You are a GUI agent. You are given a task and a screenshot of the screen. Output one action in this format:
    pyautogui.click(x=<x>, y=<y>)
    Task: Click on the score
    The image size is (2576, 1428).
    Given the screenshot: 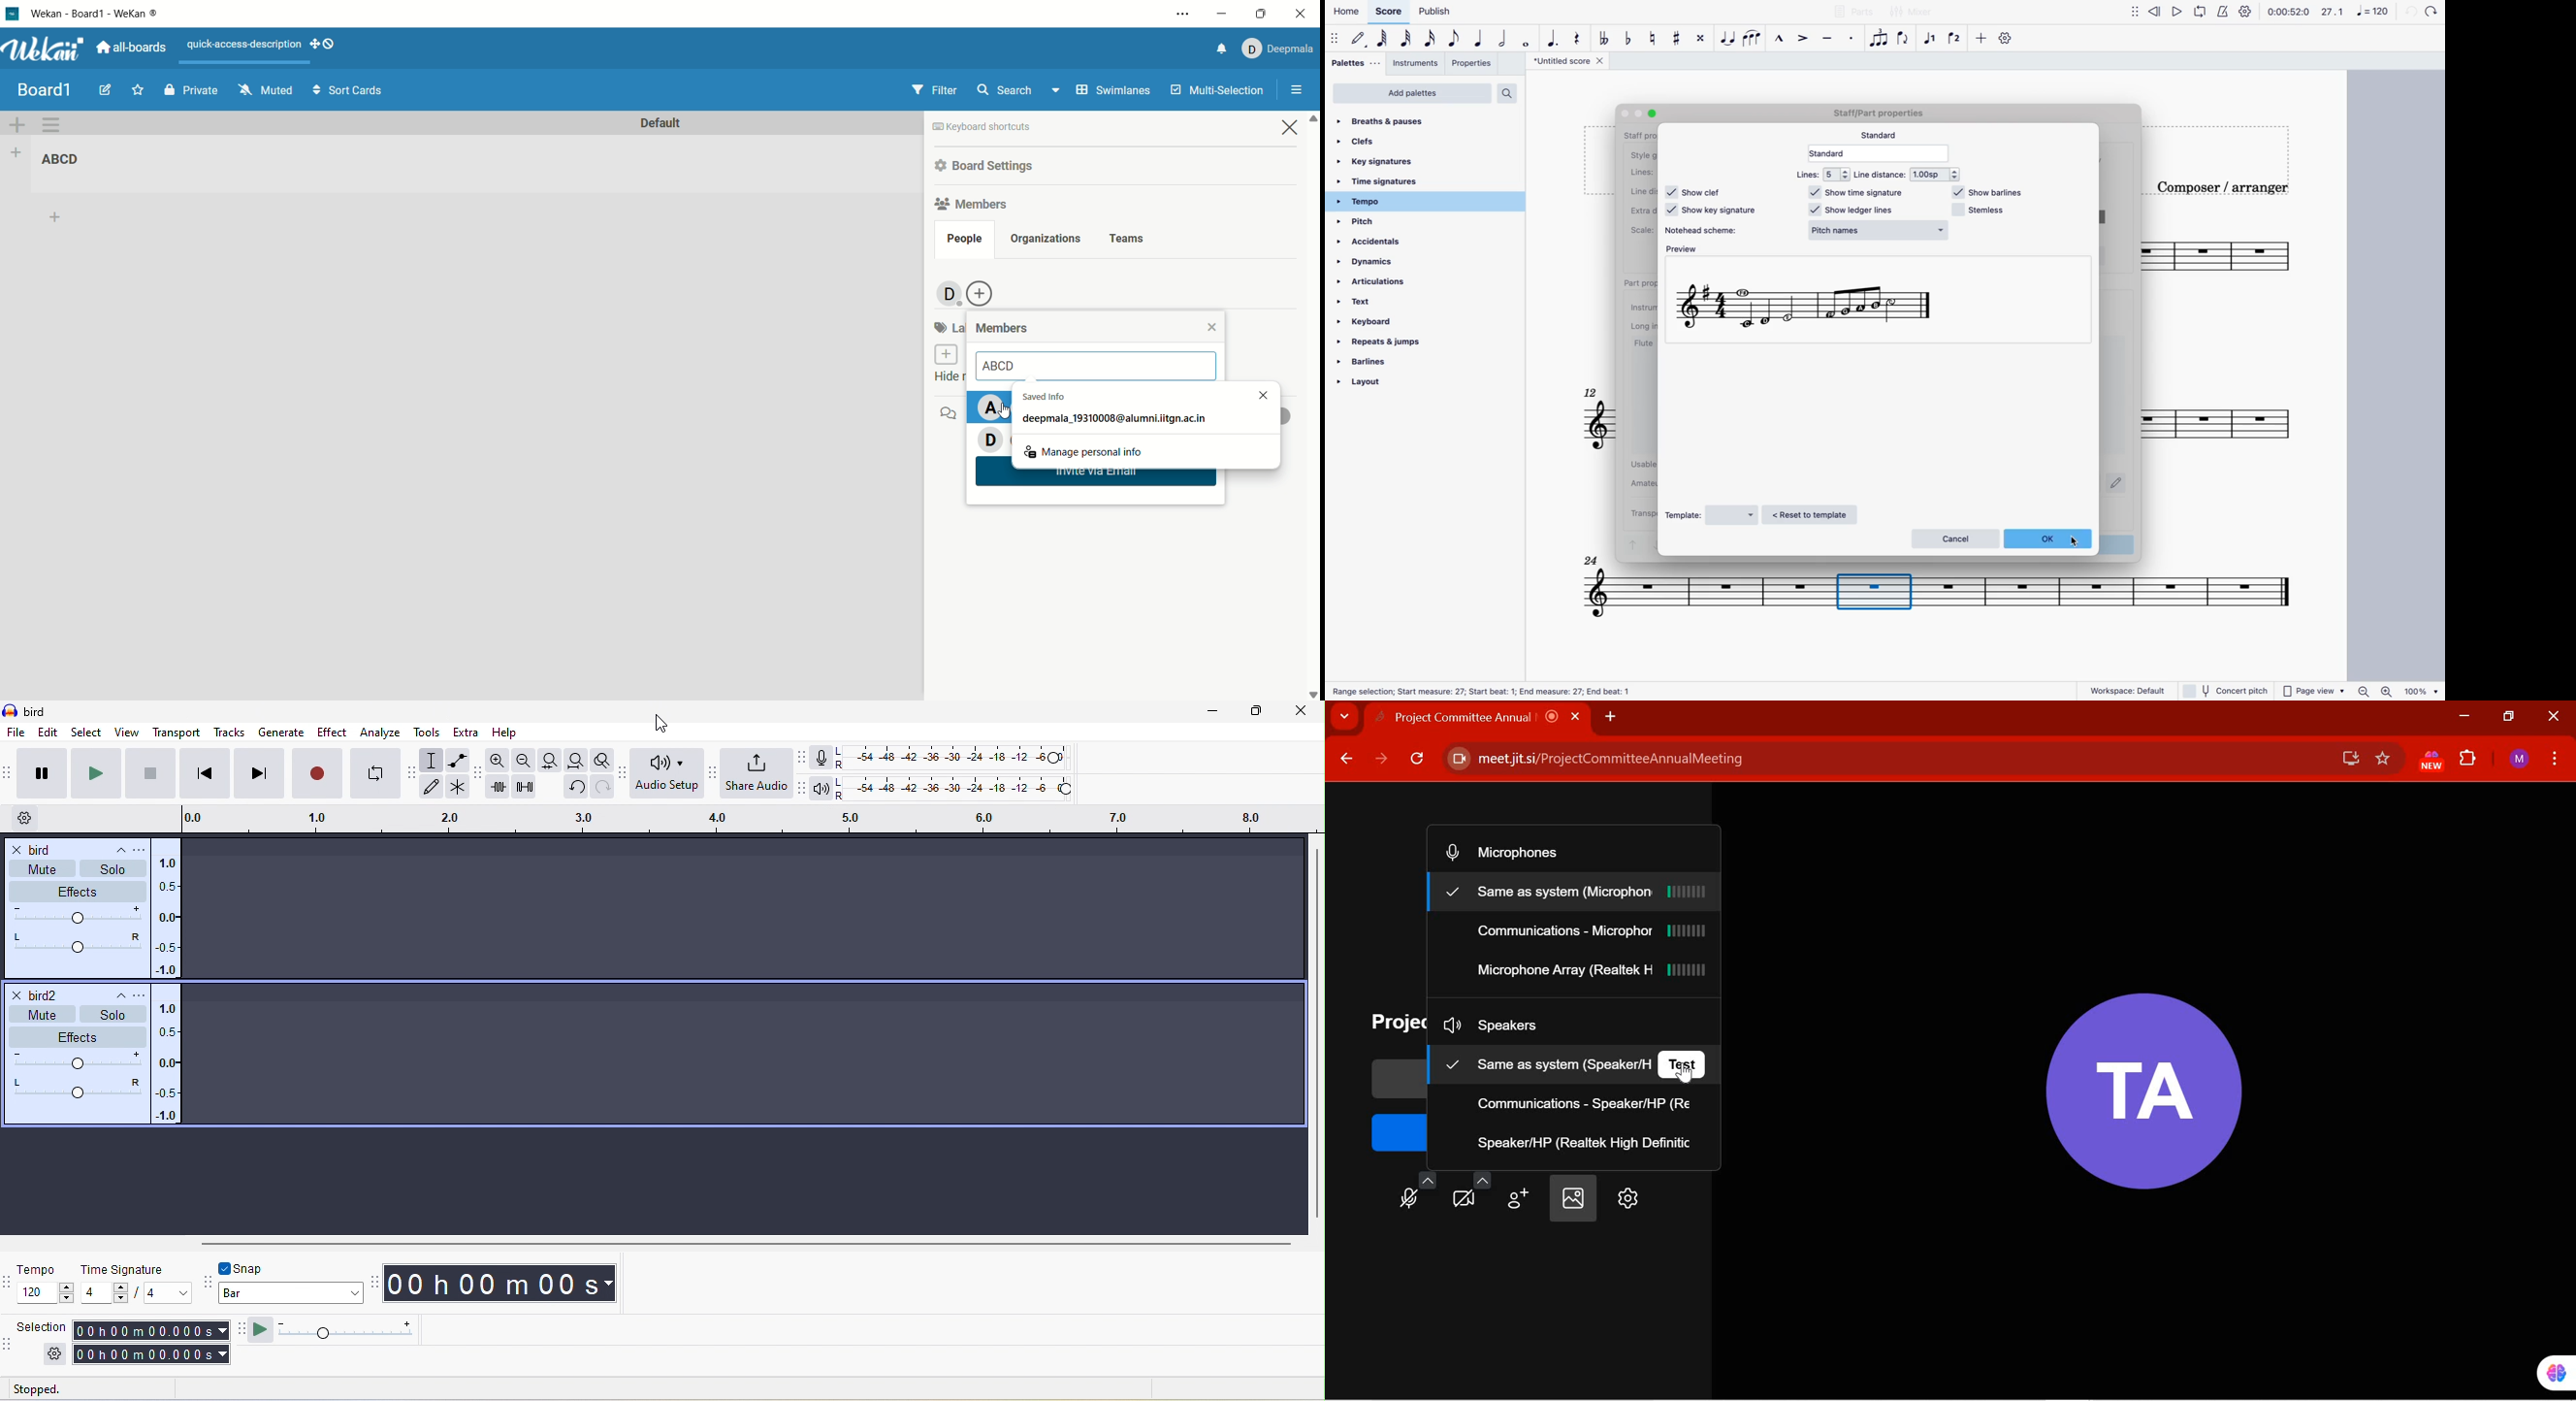 What is the action you would take?
    pyautogui.click(x=1390, y=11)
    